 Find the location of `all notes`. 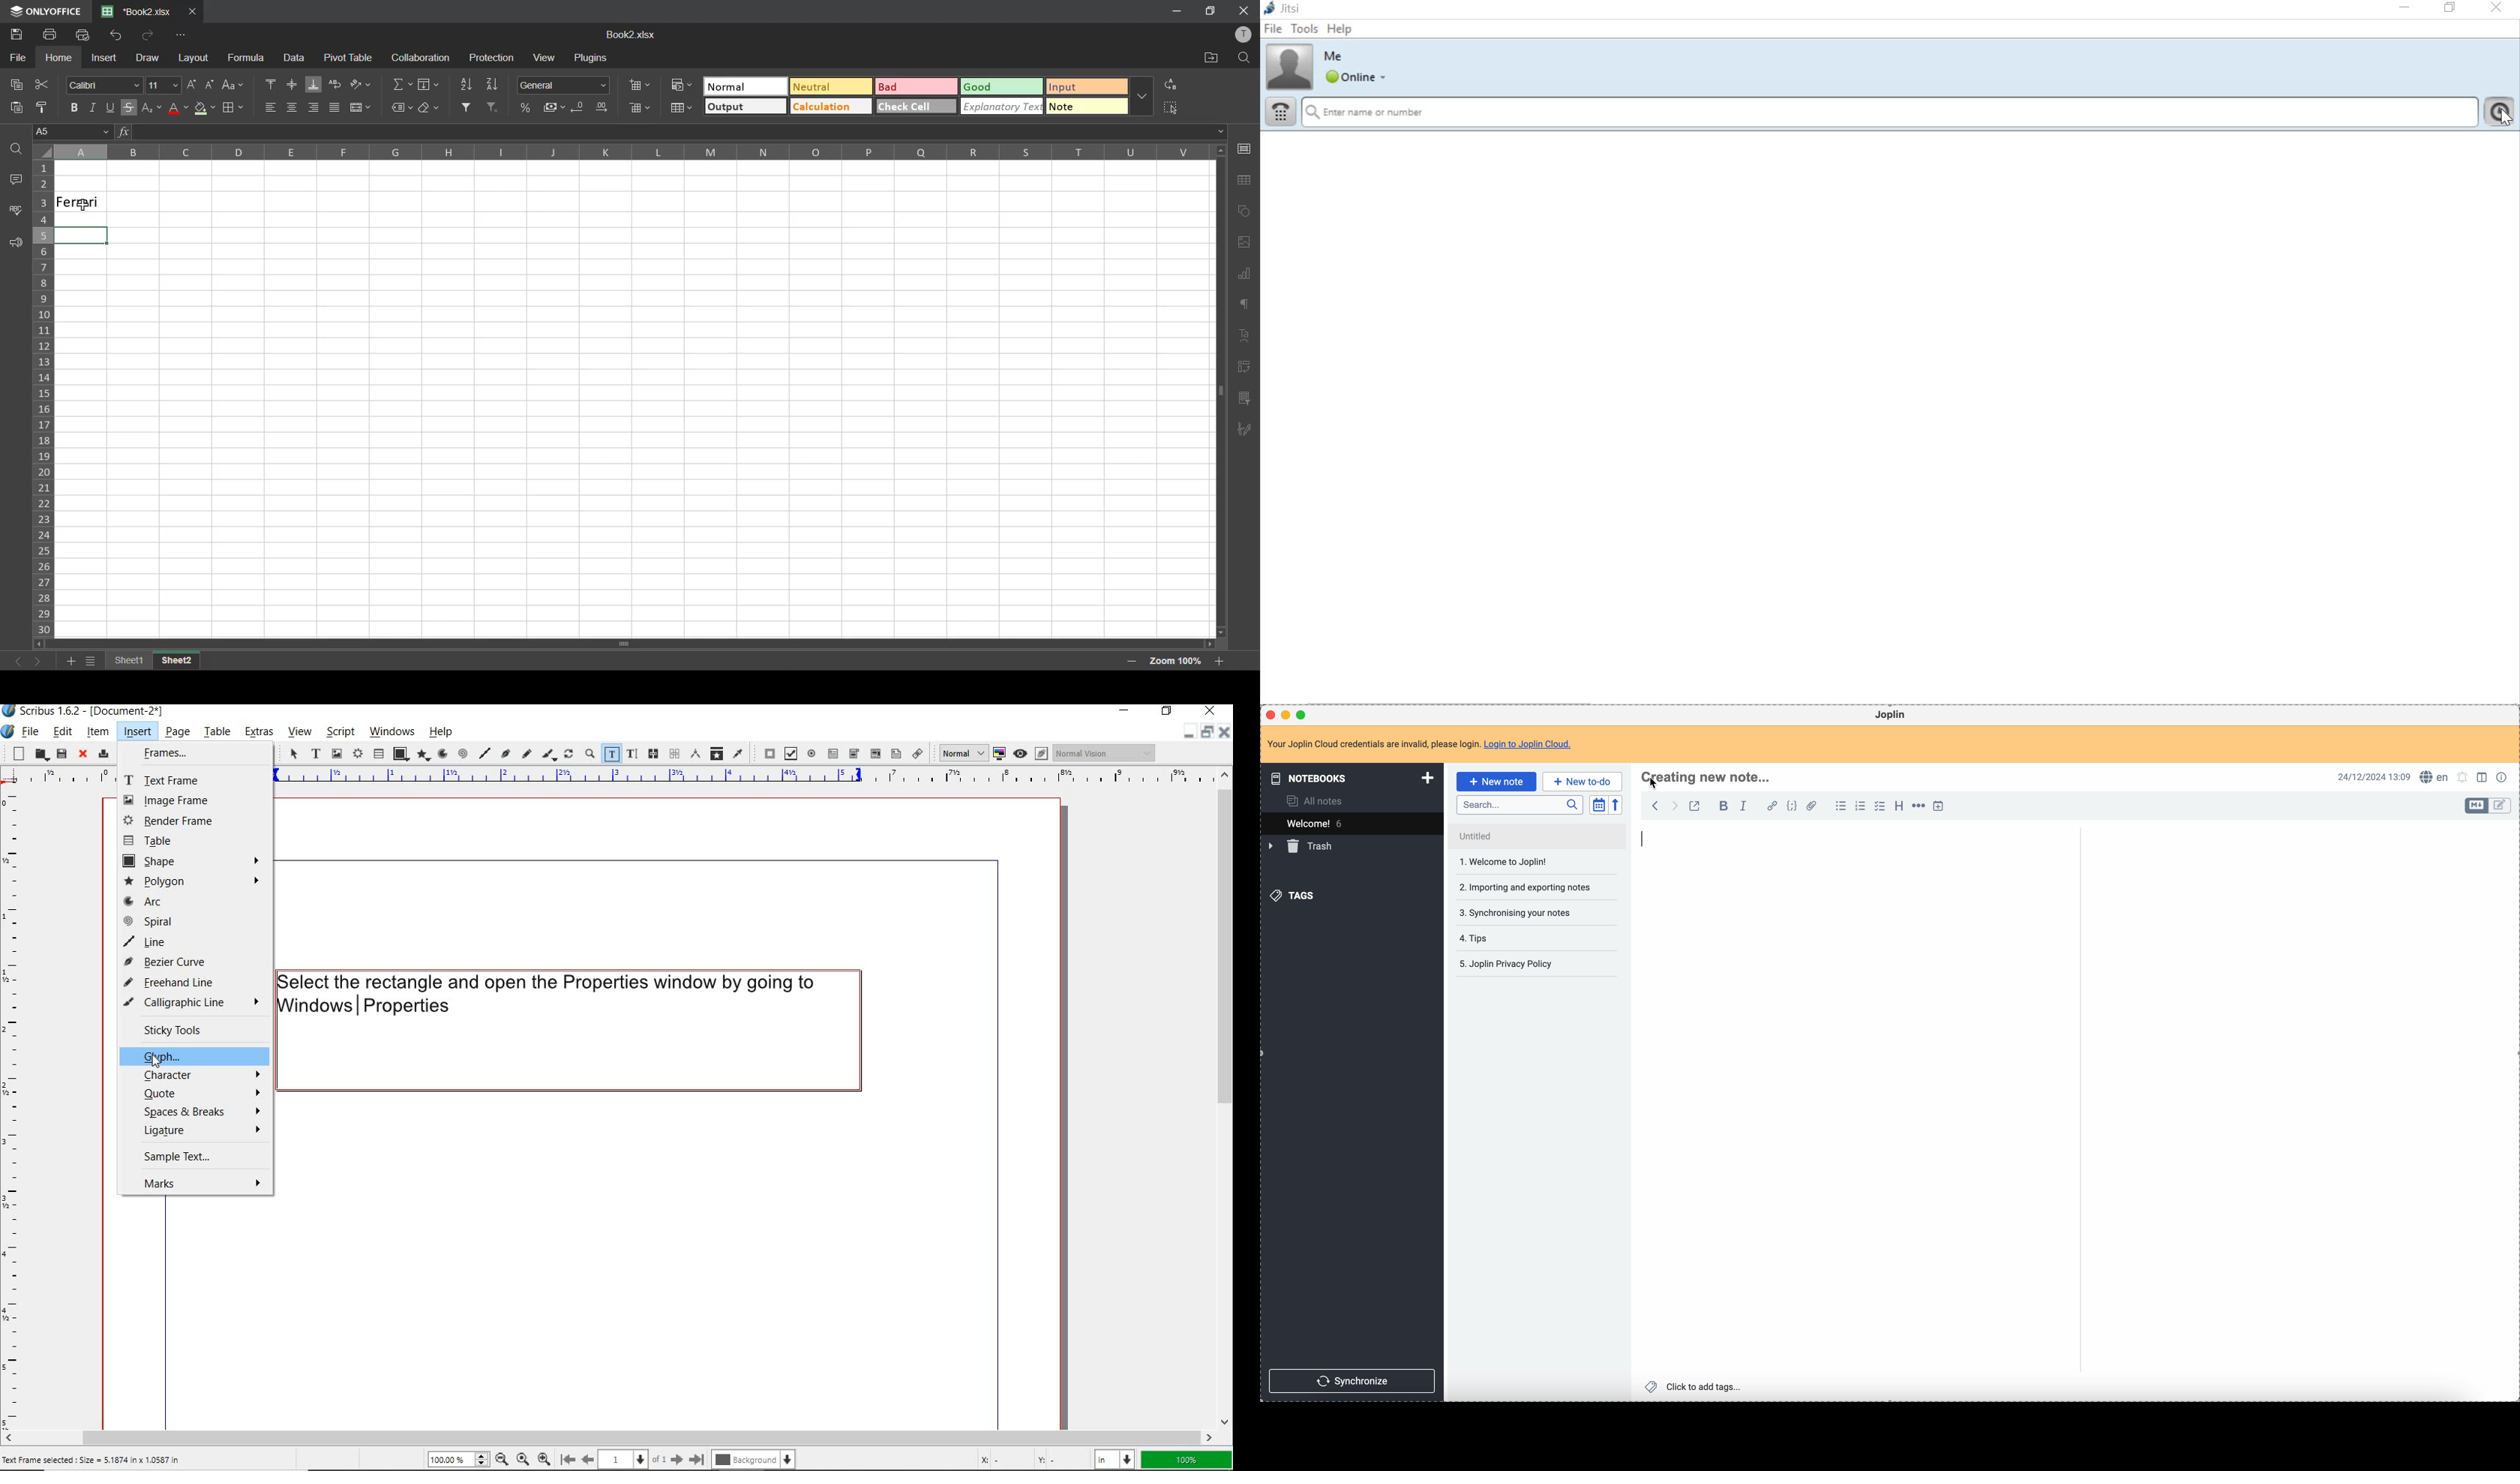

all notes is located at coordinates (1318, 800).